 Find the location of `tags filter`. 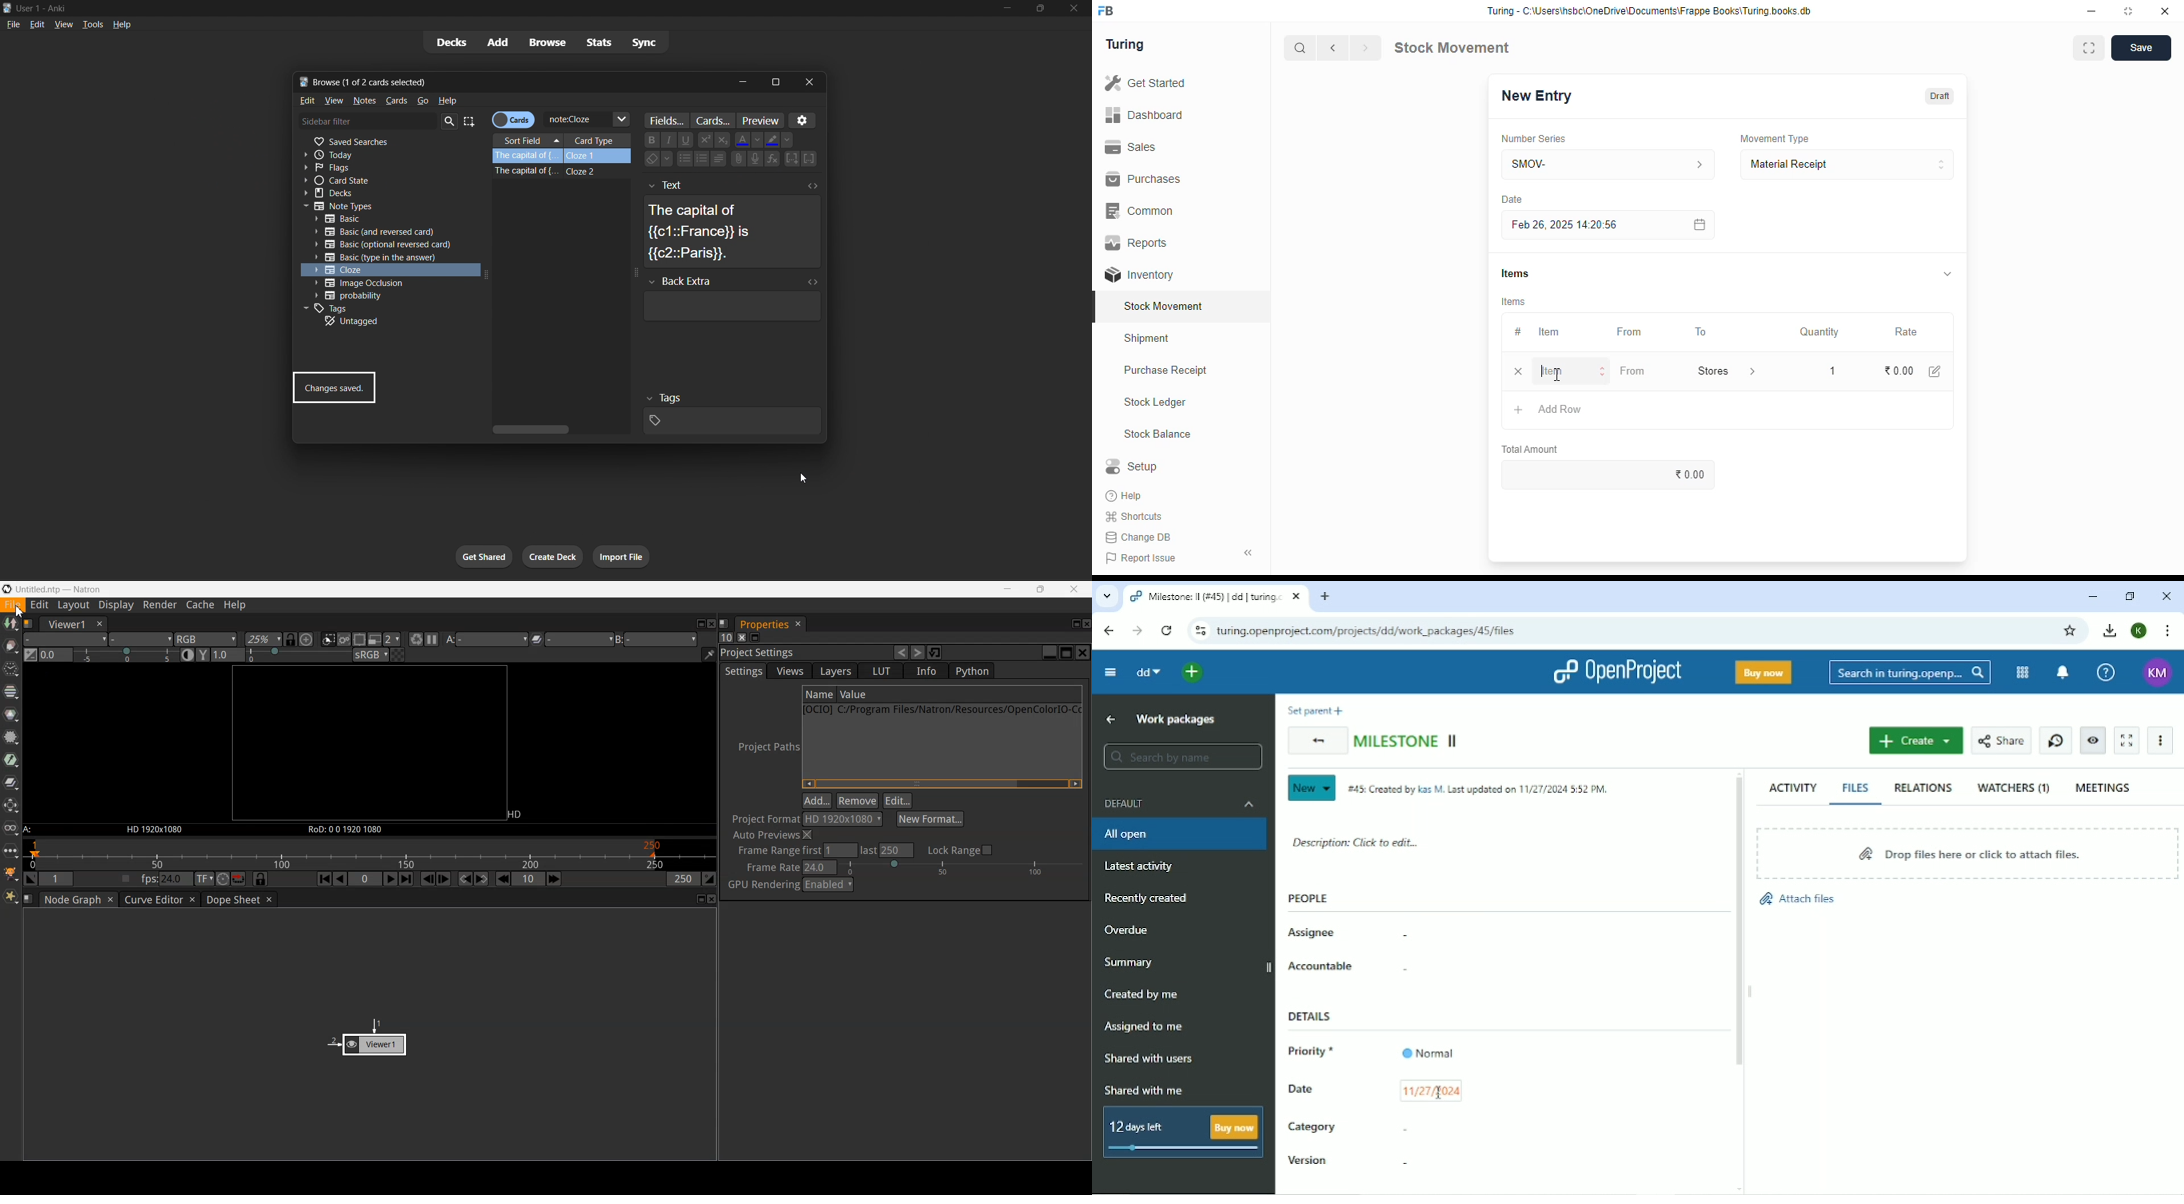

tags filter is located at coordinates (382, 308).